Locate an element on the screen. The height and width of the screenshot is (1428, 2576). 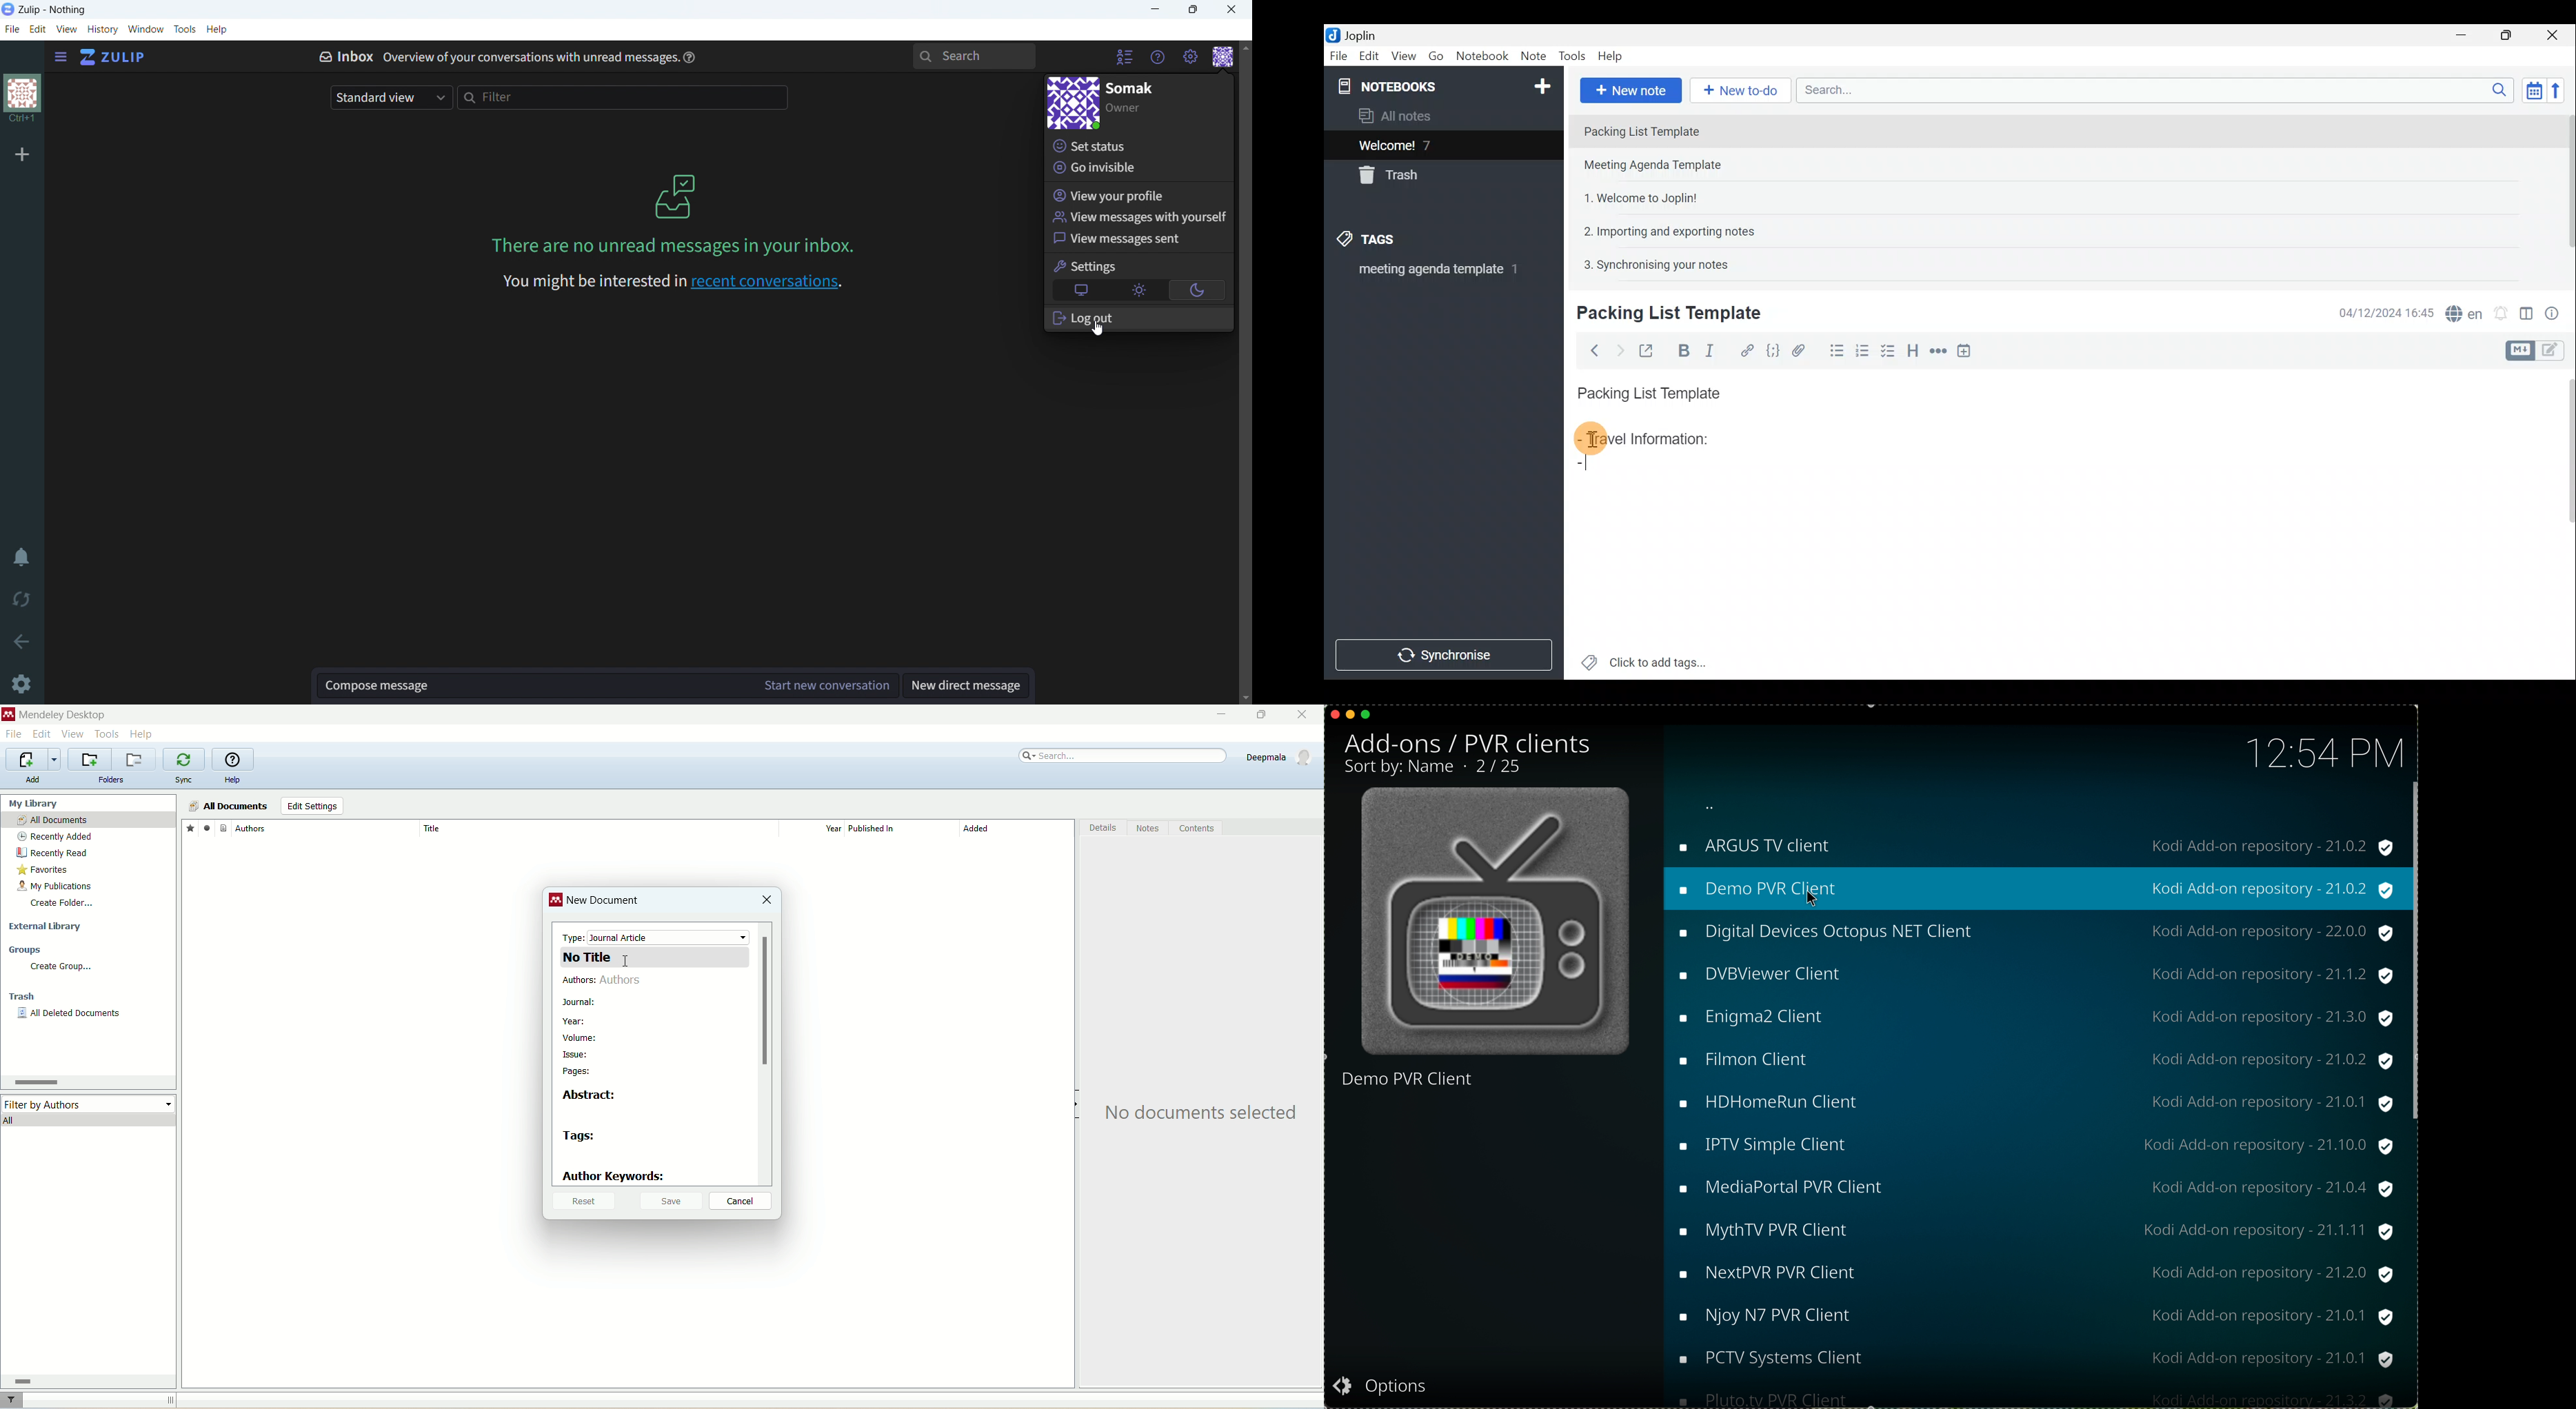
Toggle external editing is located at coordinates (1647, 349).